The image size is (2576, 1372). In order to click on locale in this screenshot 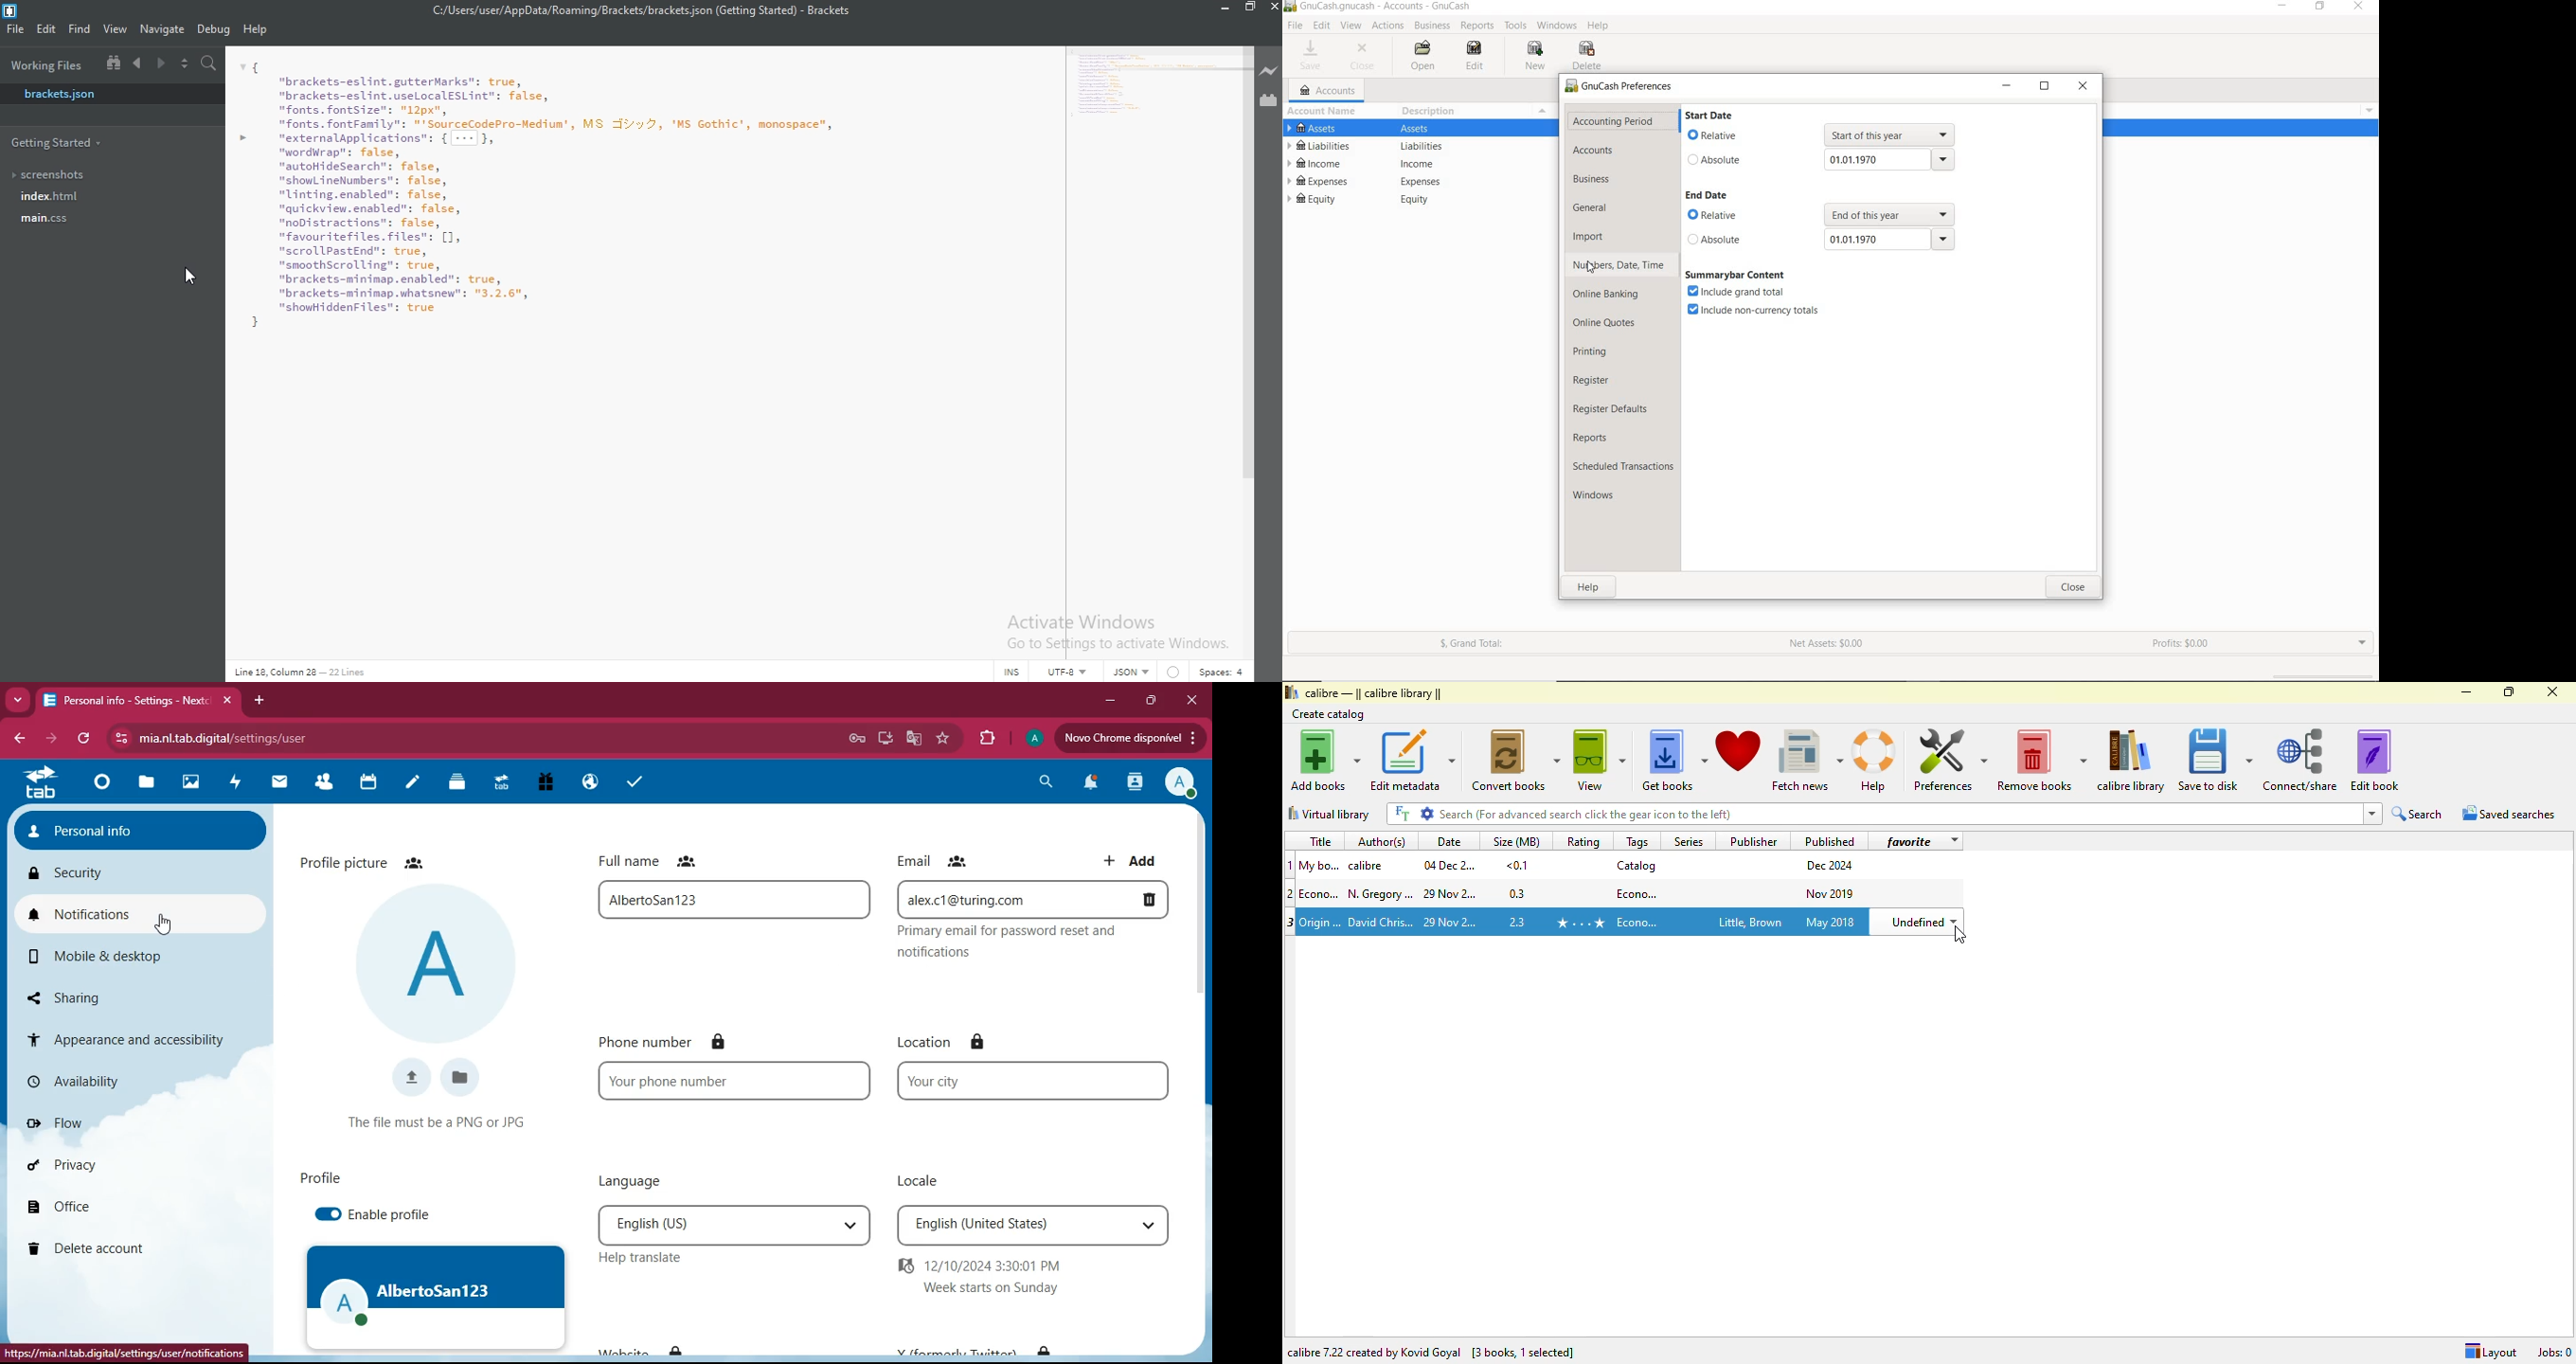, I will do `click(925, 1184)`.